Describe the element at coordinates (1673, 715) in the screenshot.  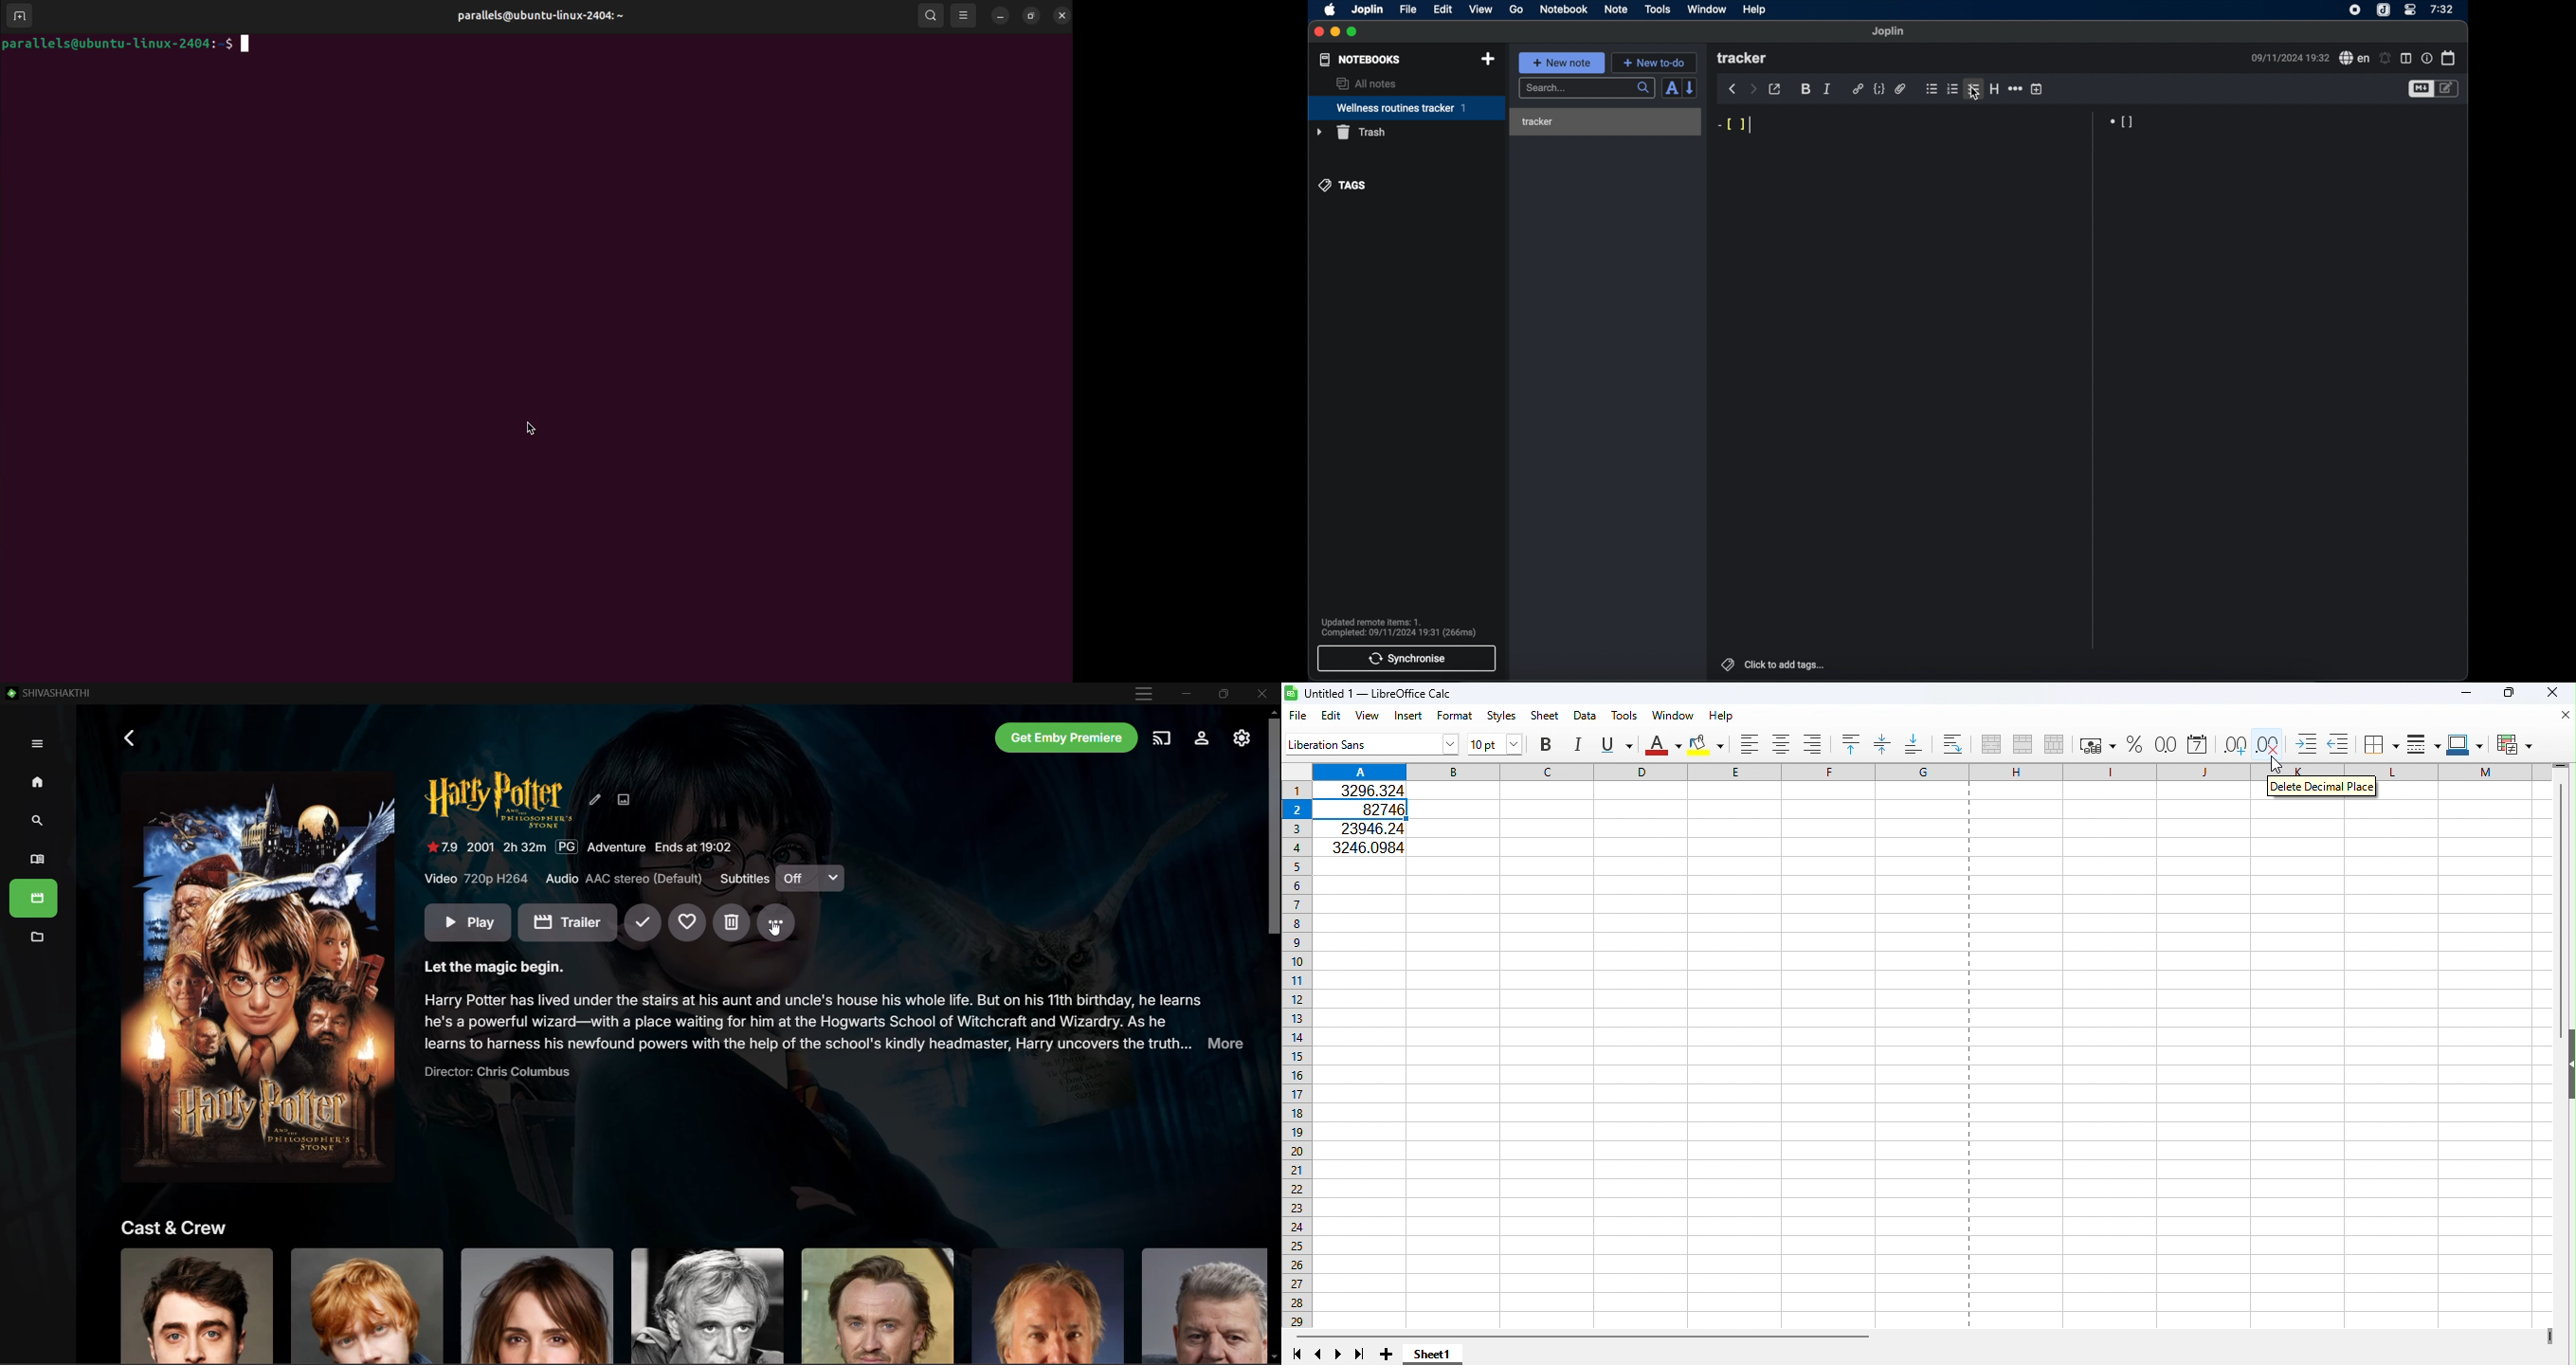
I see `Window` at that location.